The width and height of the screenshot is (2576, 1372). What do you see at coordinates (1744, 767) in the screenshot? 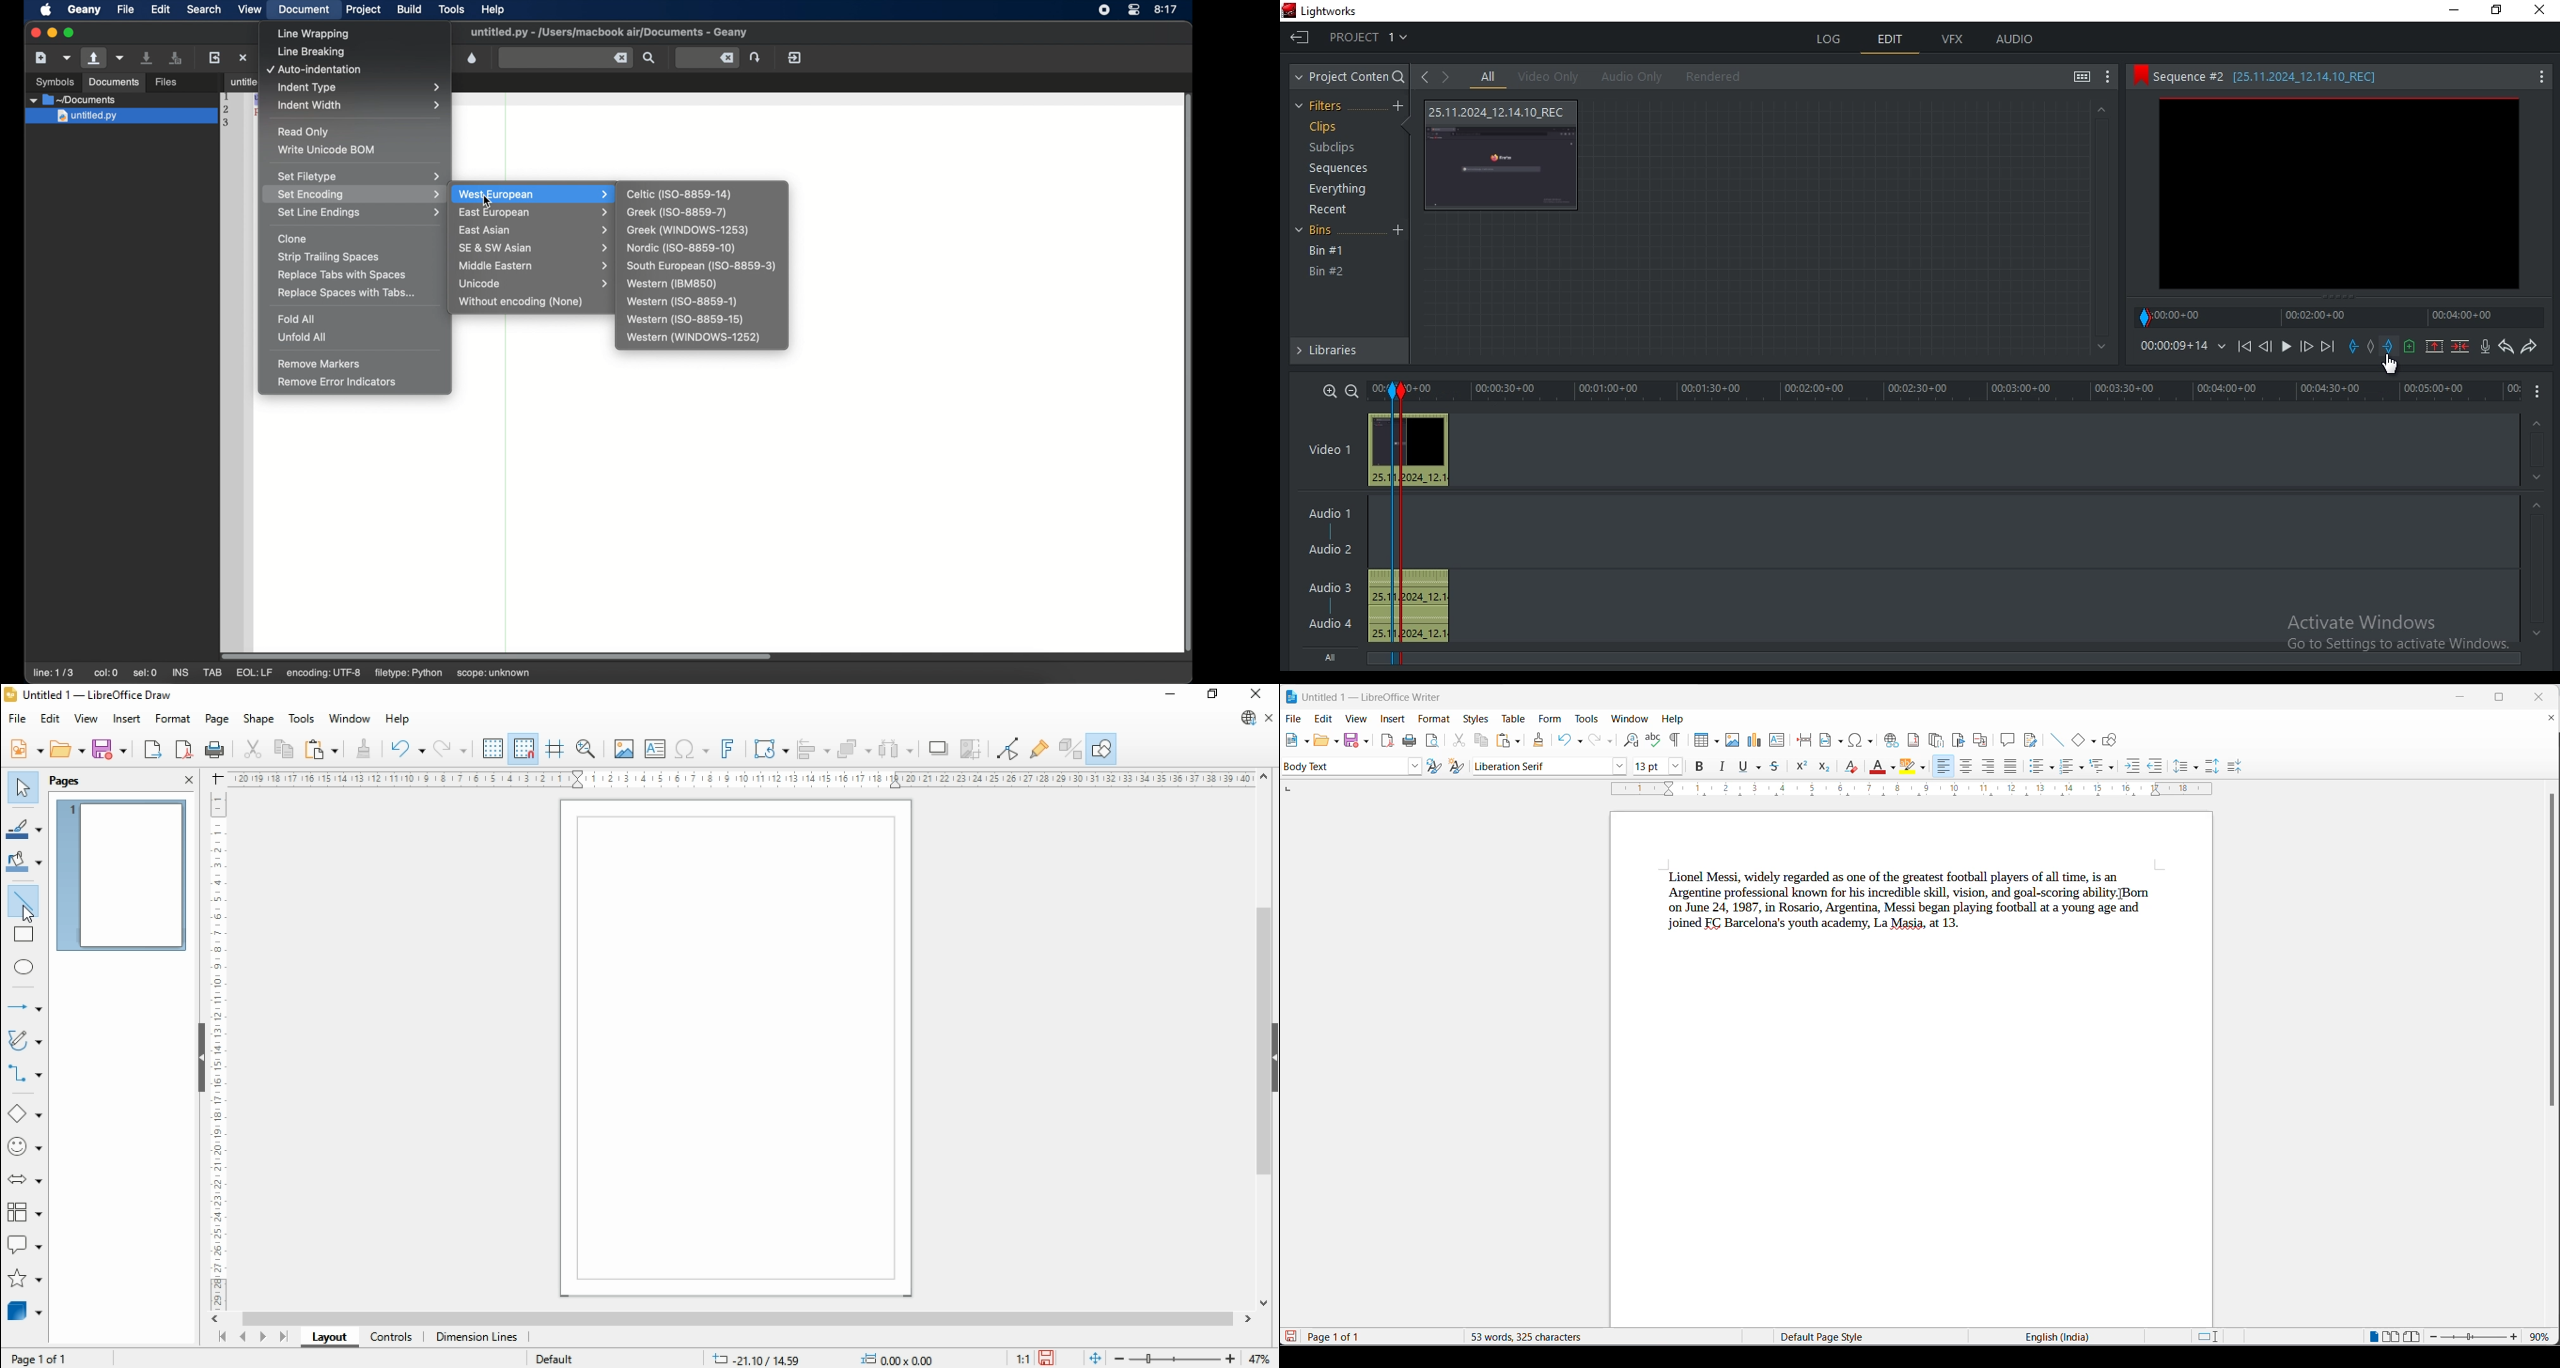
I see `underline` at bounding box center [1744, 767].